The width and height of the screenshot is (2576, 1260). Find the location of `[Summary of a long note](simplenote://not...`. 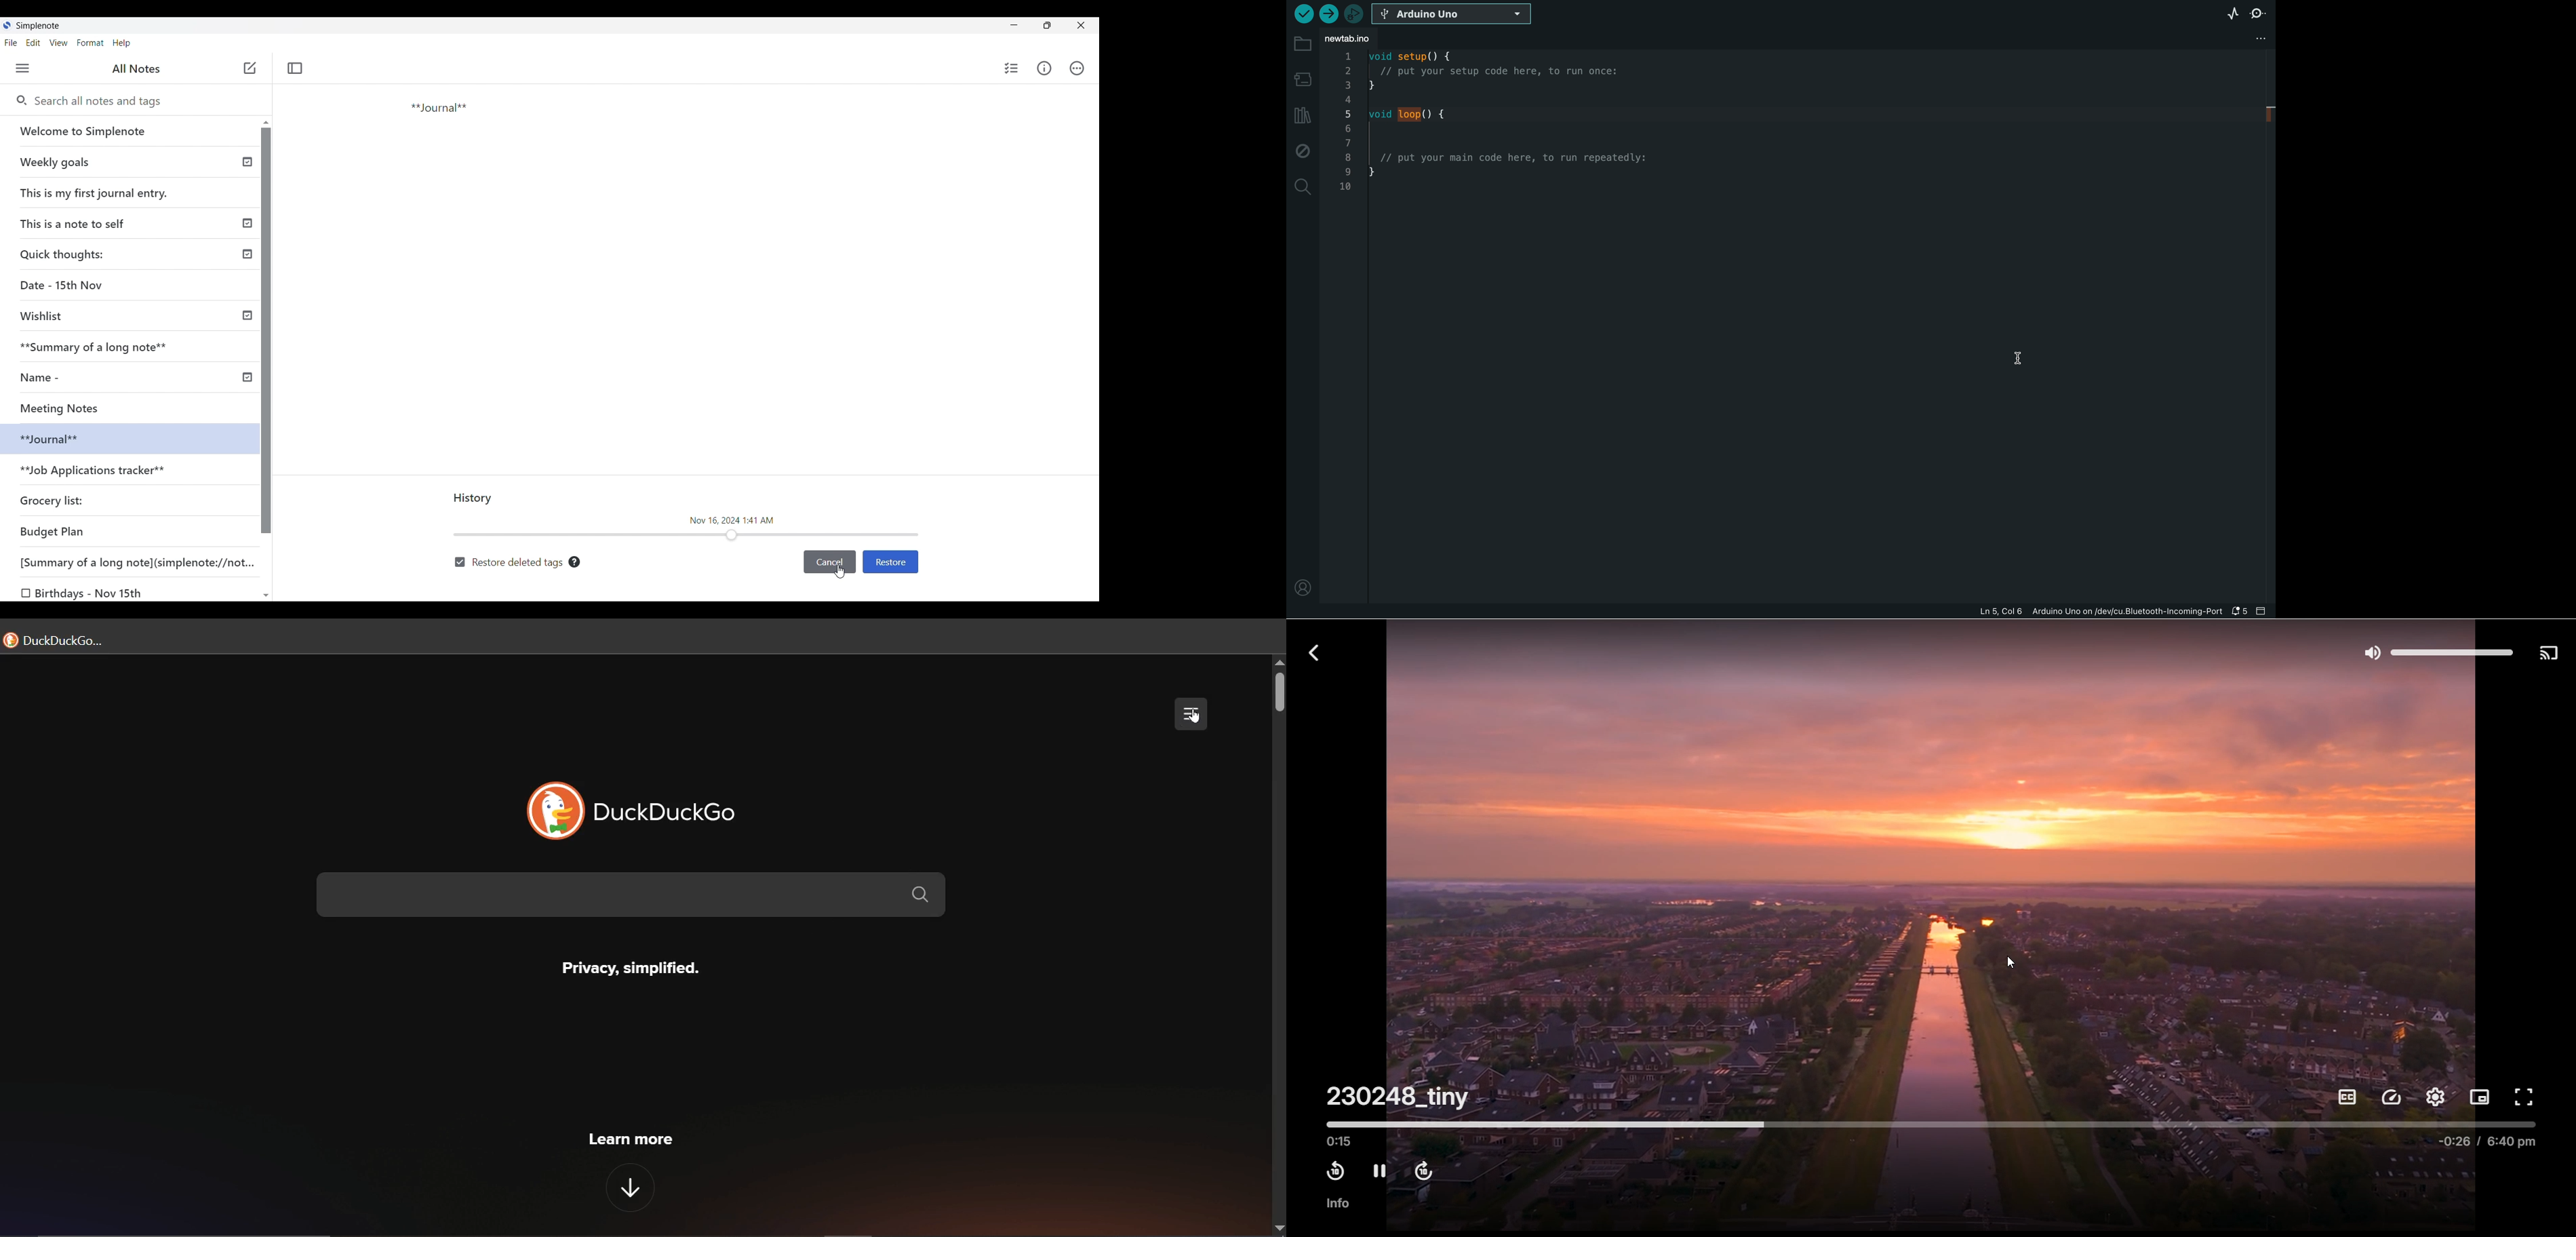

[Summary of a long note](simplenote://not... is located at coordinates (143, 562).